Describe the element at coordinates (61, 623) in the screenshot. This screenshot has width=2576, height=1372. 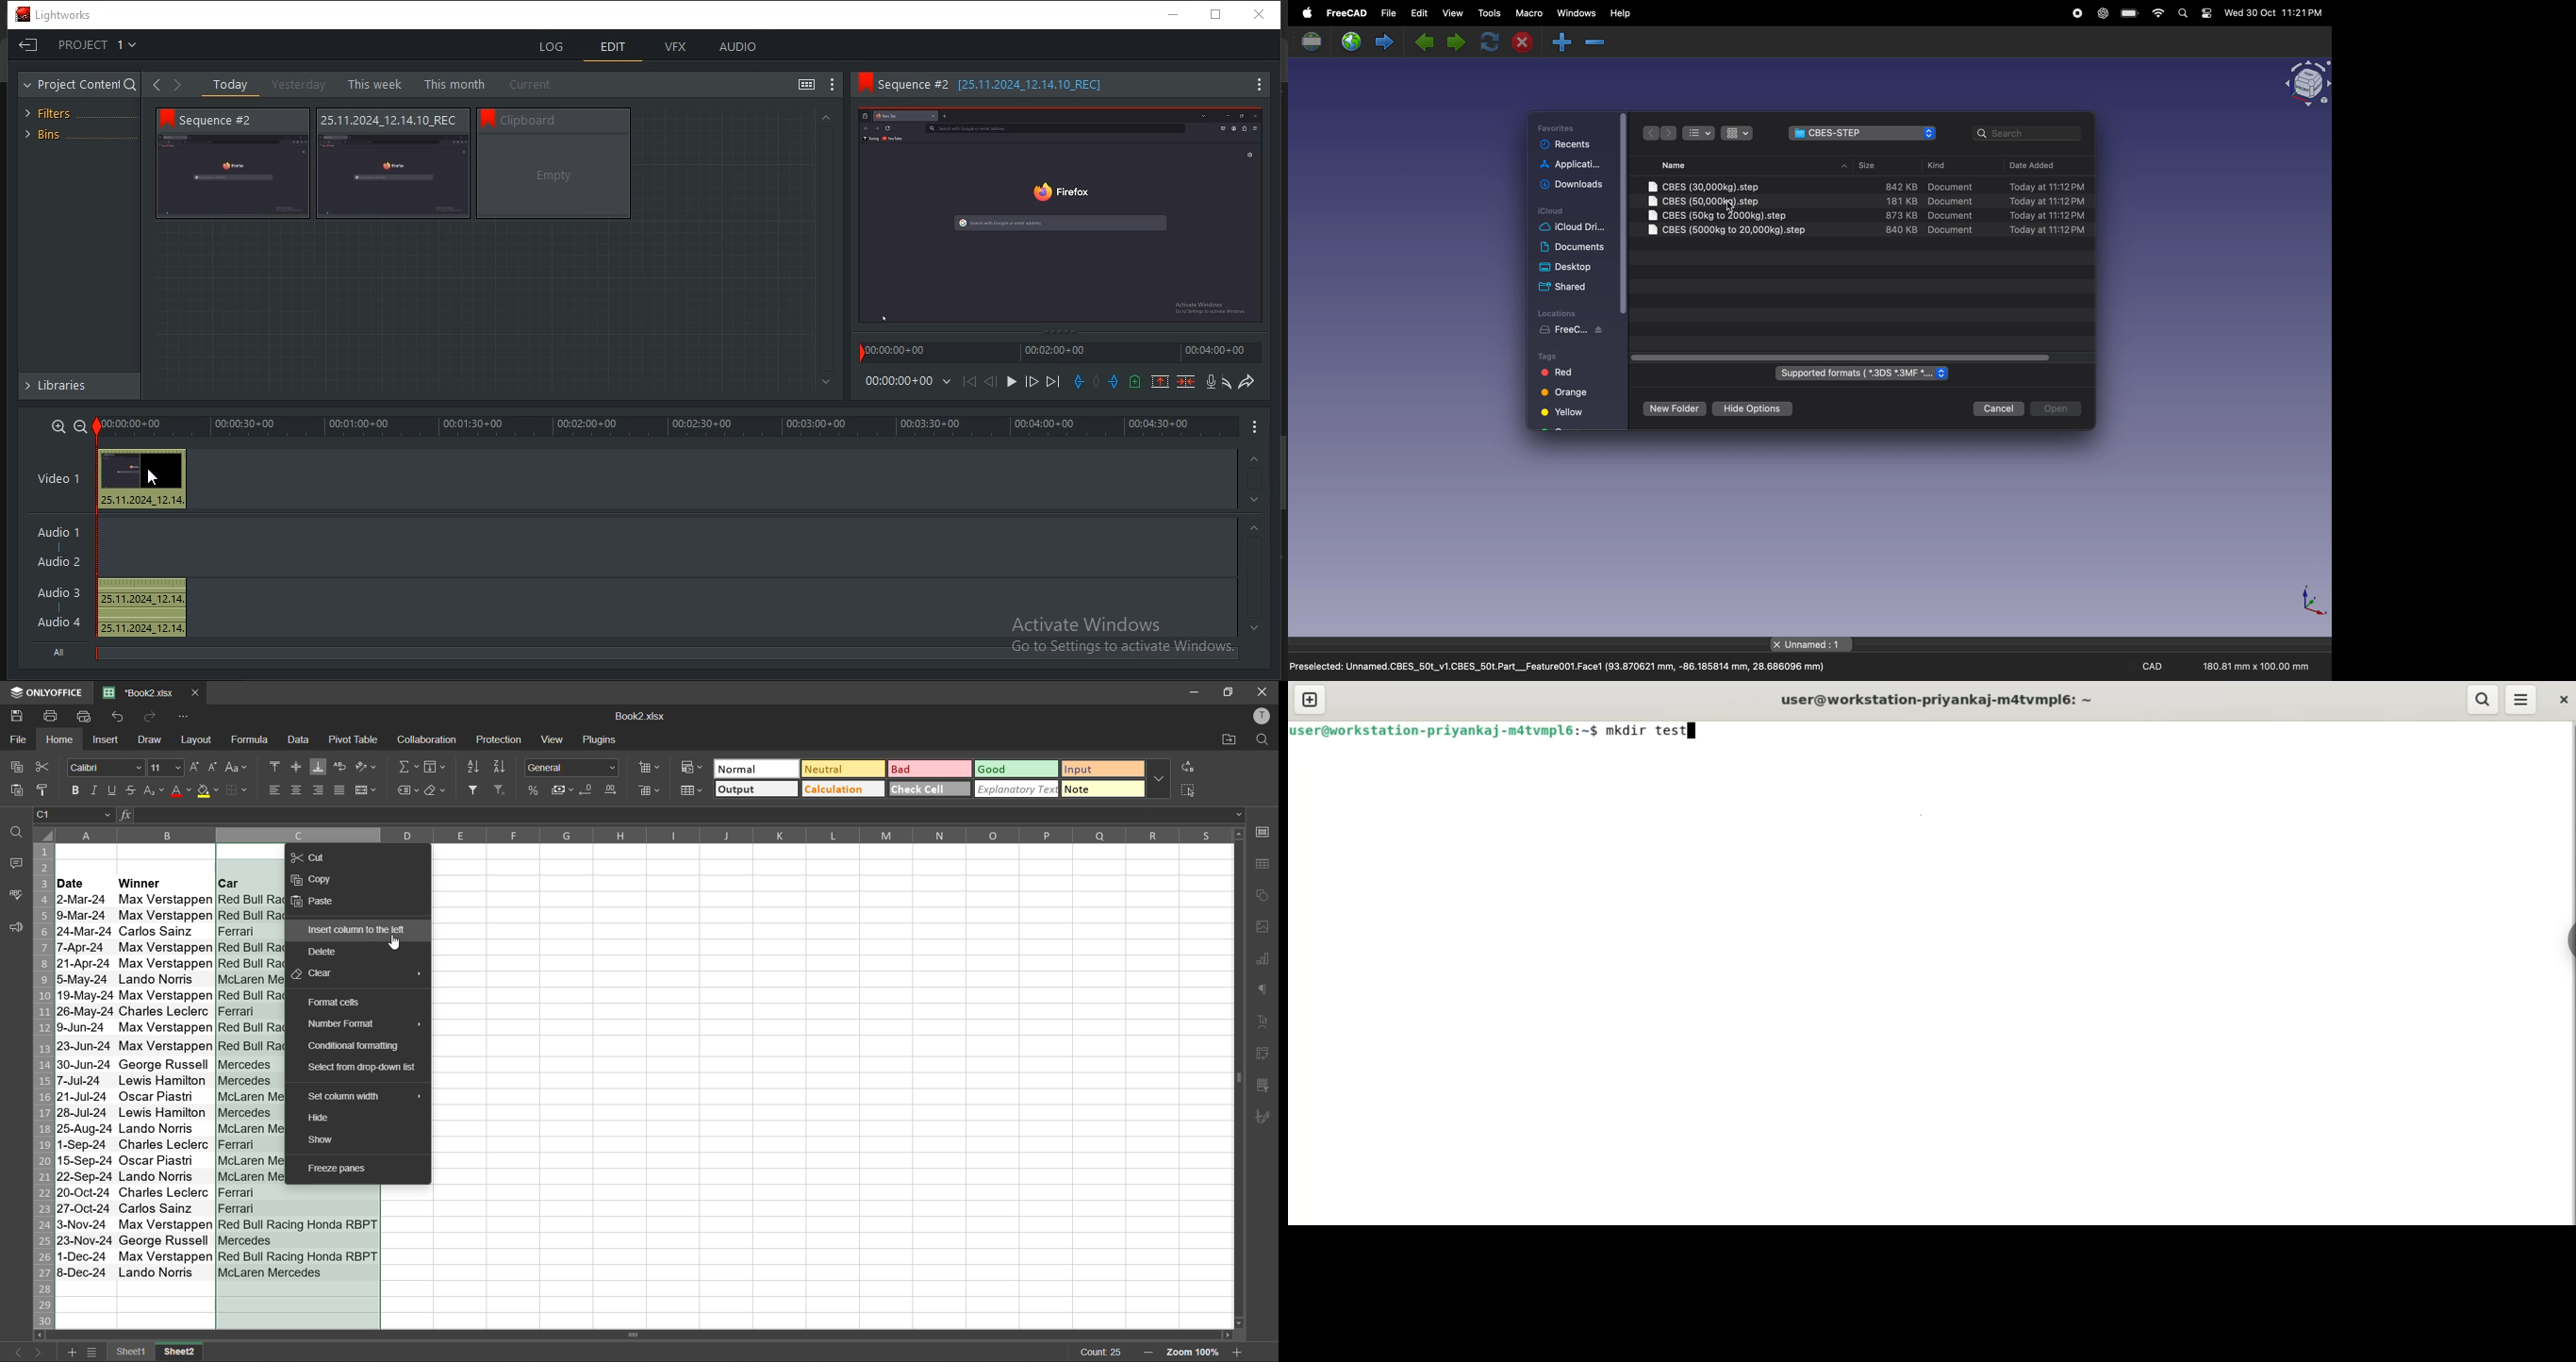
I see `Audio 4` at that location.